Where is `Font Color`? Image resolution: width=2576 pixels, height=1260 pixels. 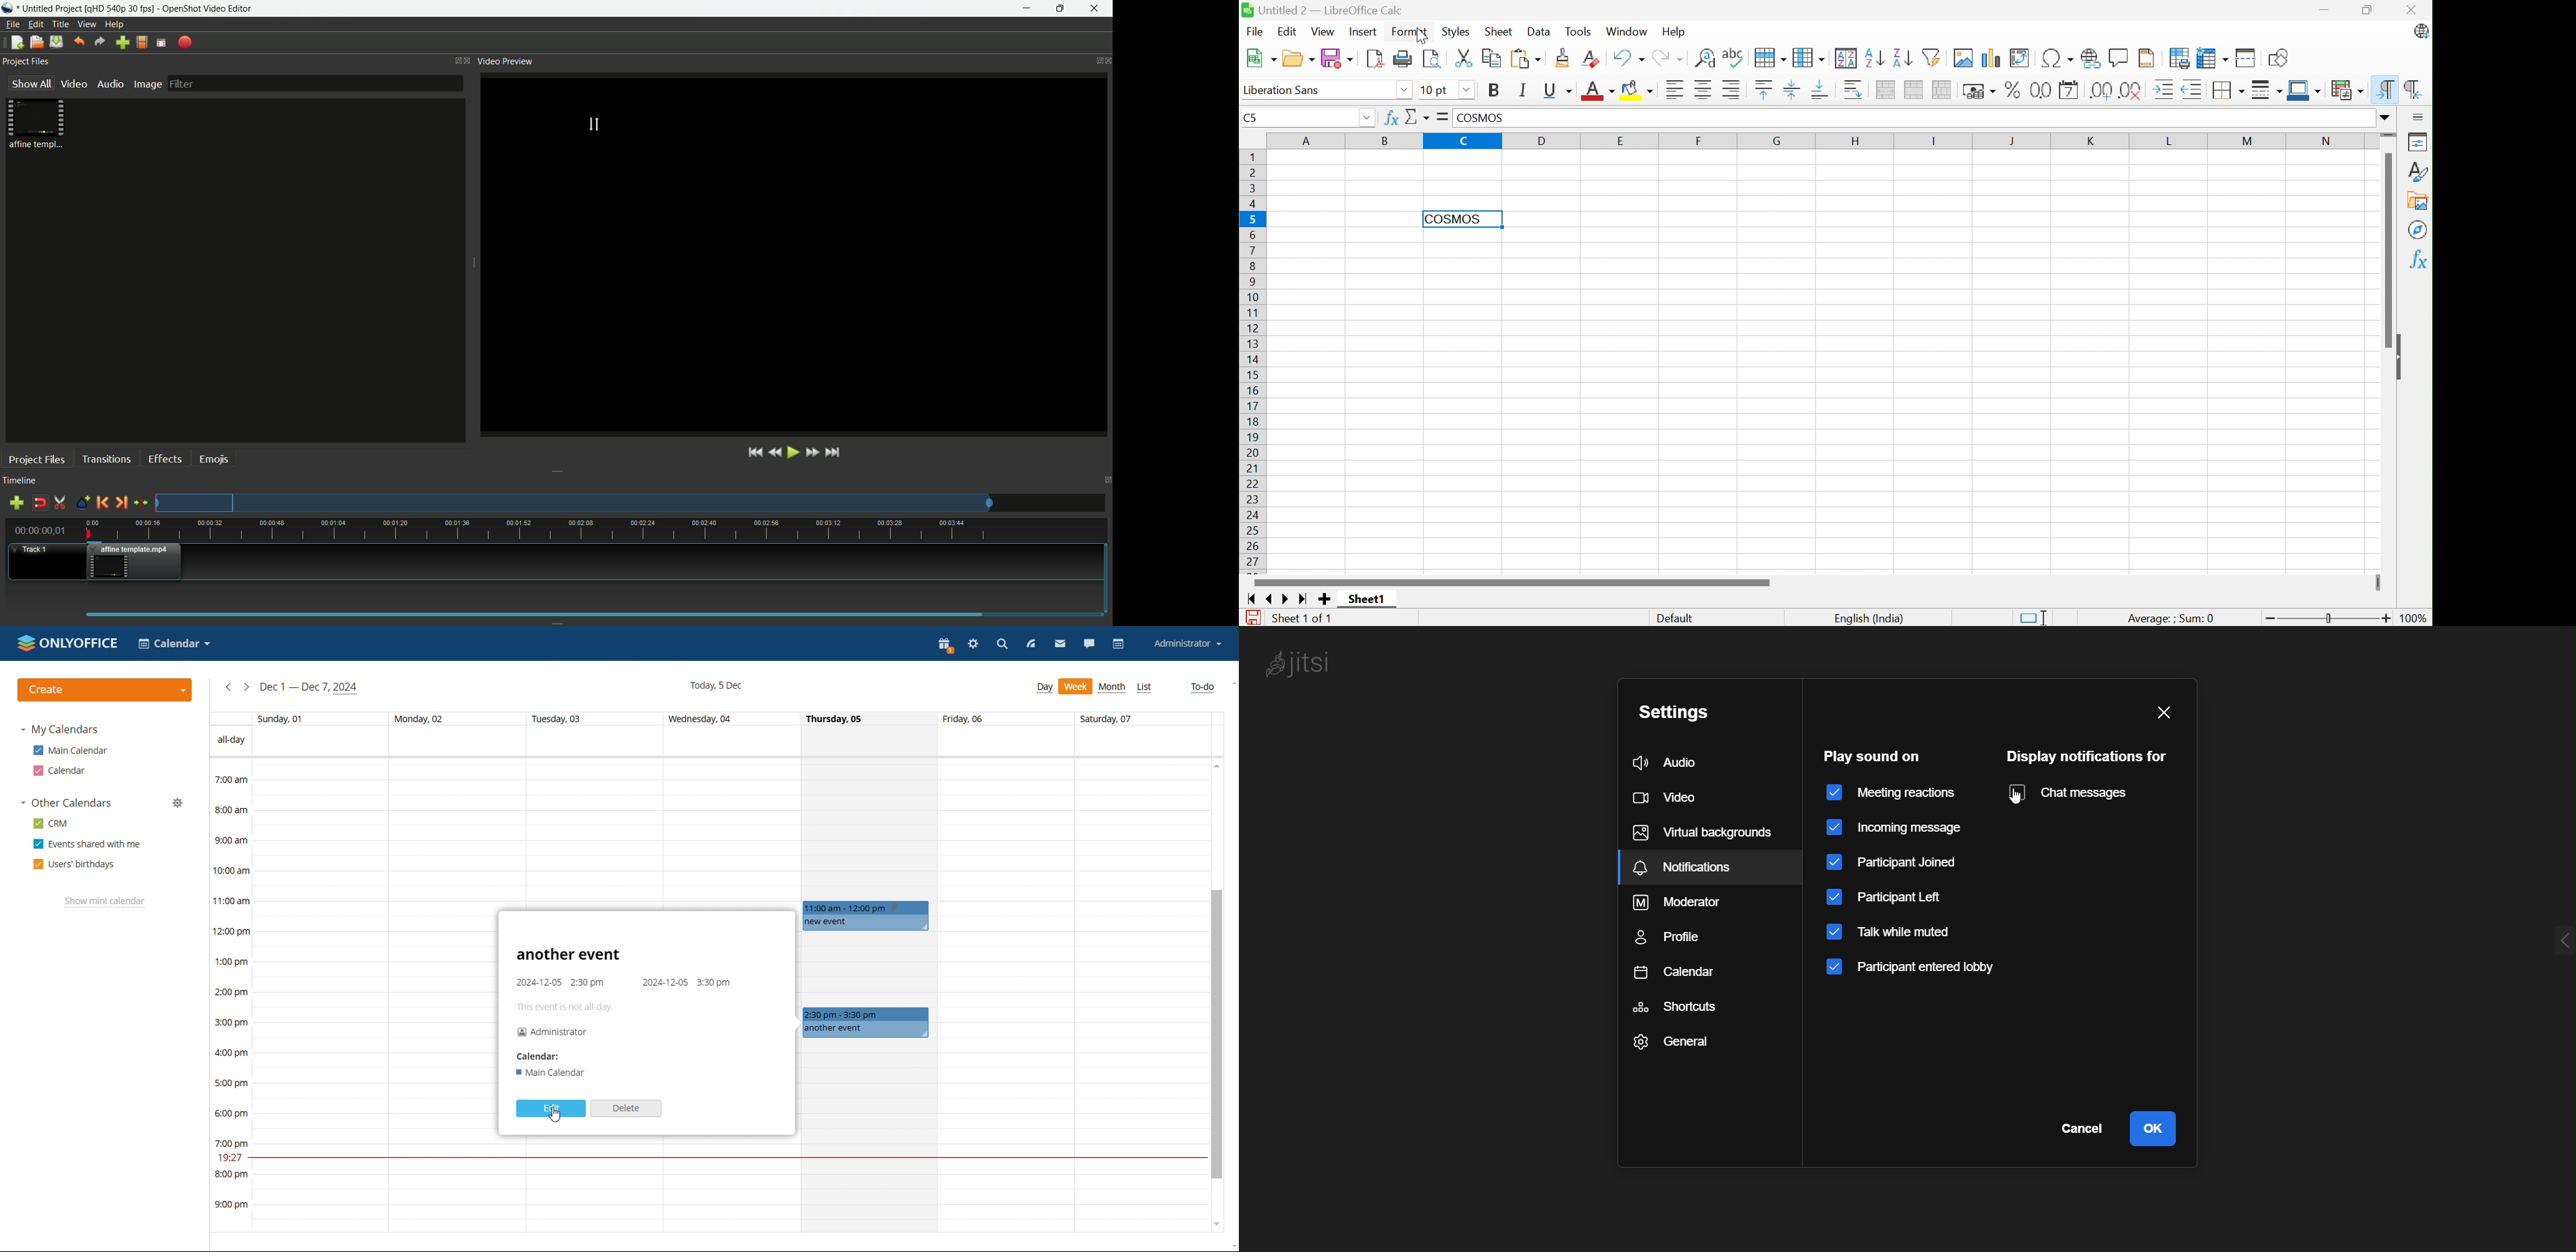
Font Color is located at coordinates (1598, 91).